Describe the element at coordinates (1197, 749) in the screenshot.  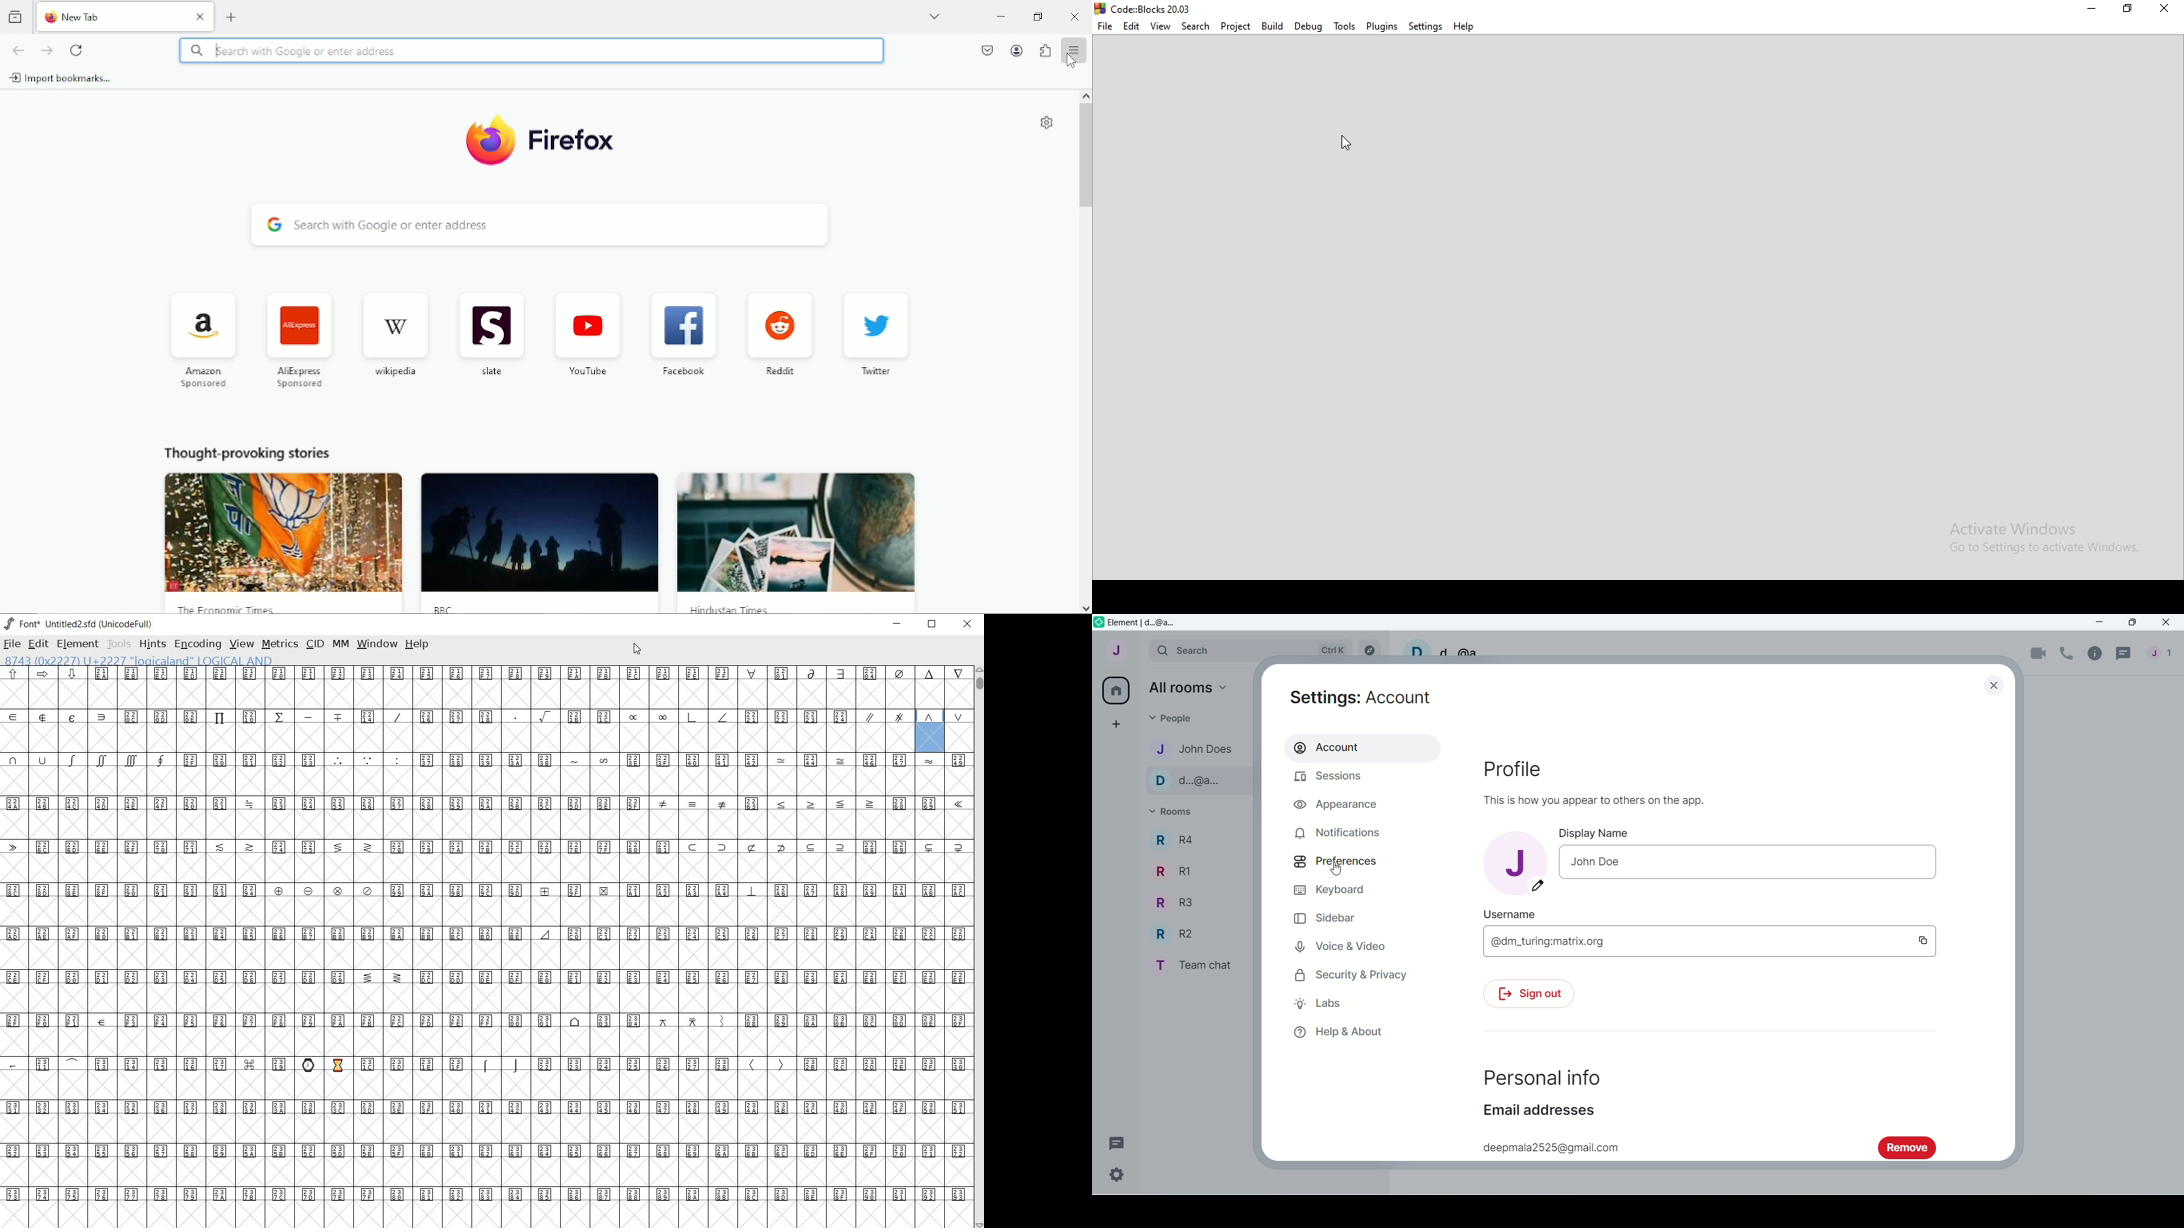
I see `Contact name-john does` at that location.